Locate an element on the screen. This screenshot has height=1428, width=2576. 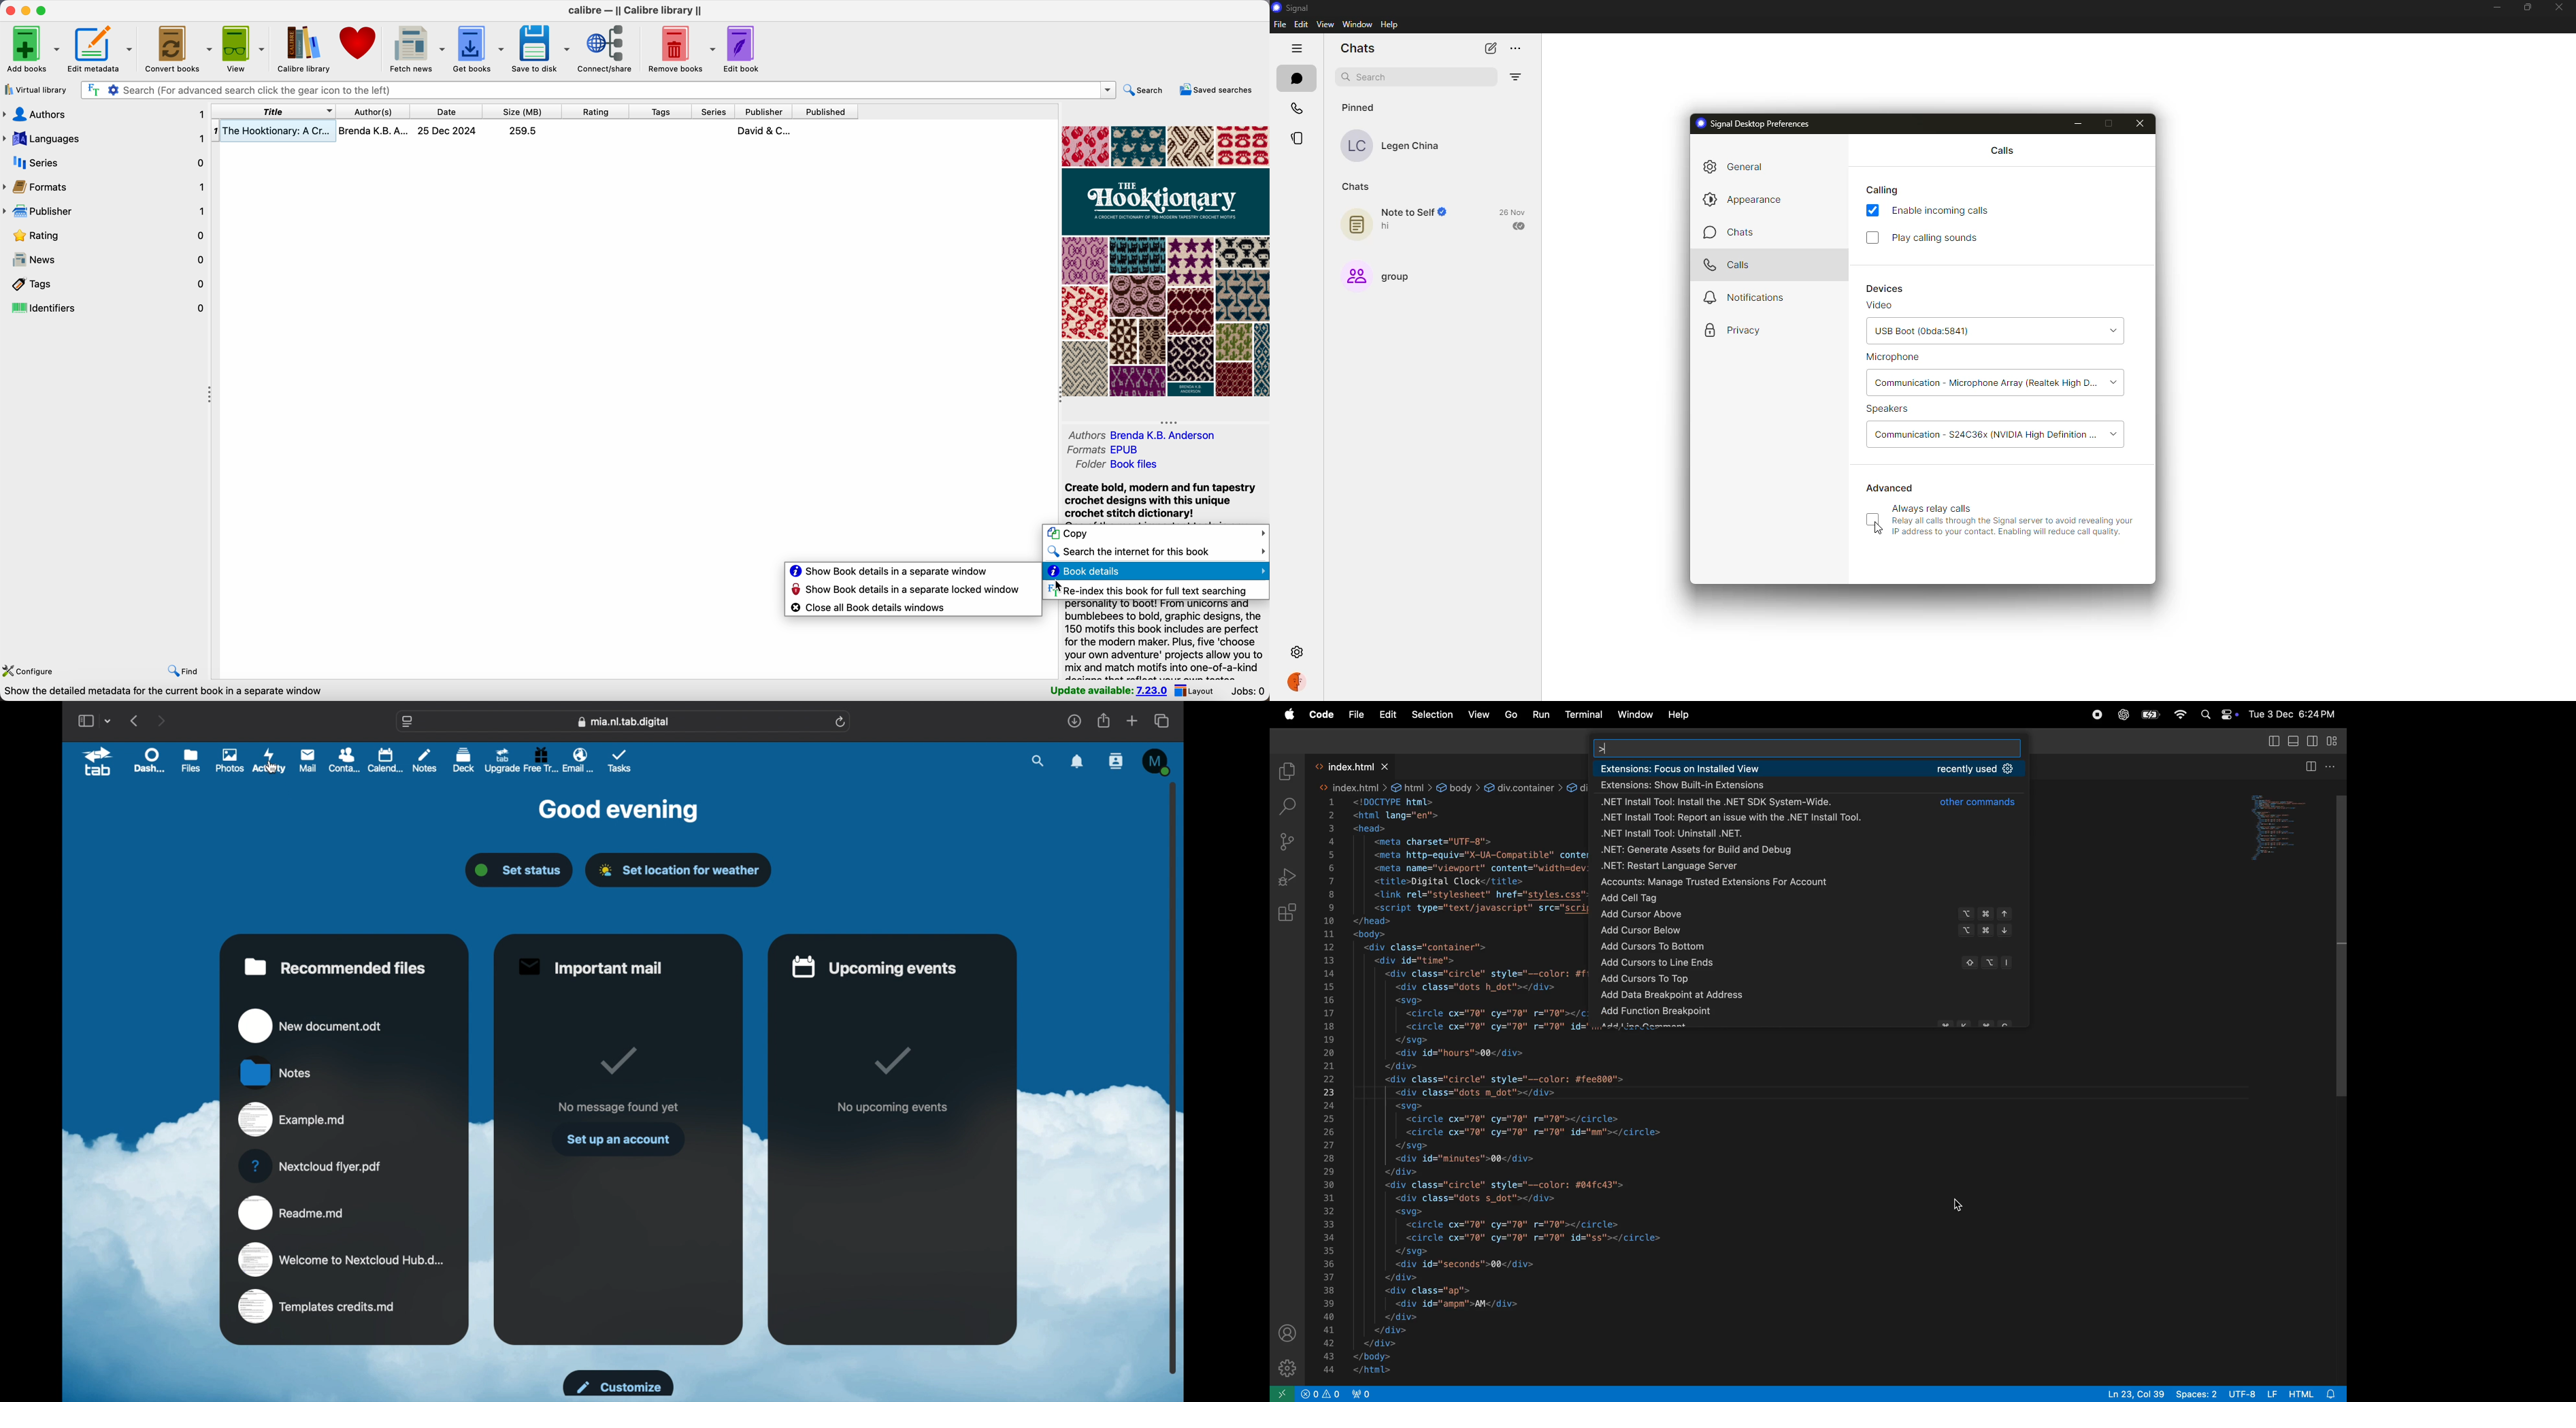
signal desktop preferences is located at coordinates (1752, 123).